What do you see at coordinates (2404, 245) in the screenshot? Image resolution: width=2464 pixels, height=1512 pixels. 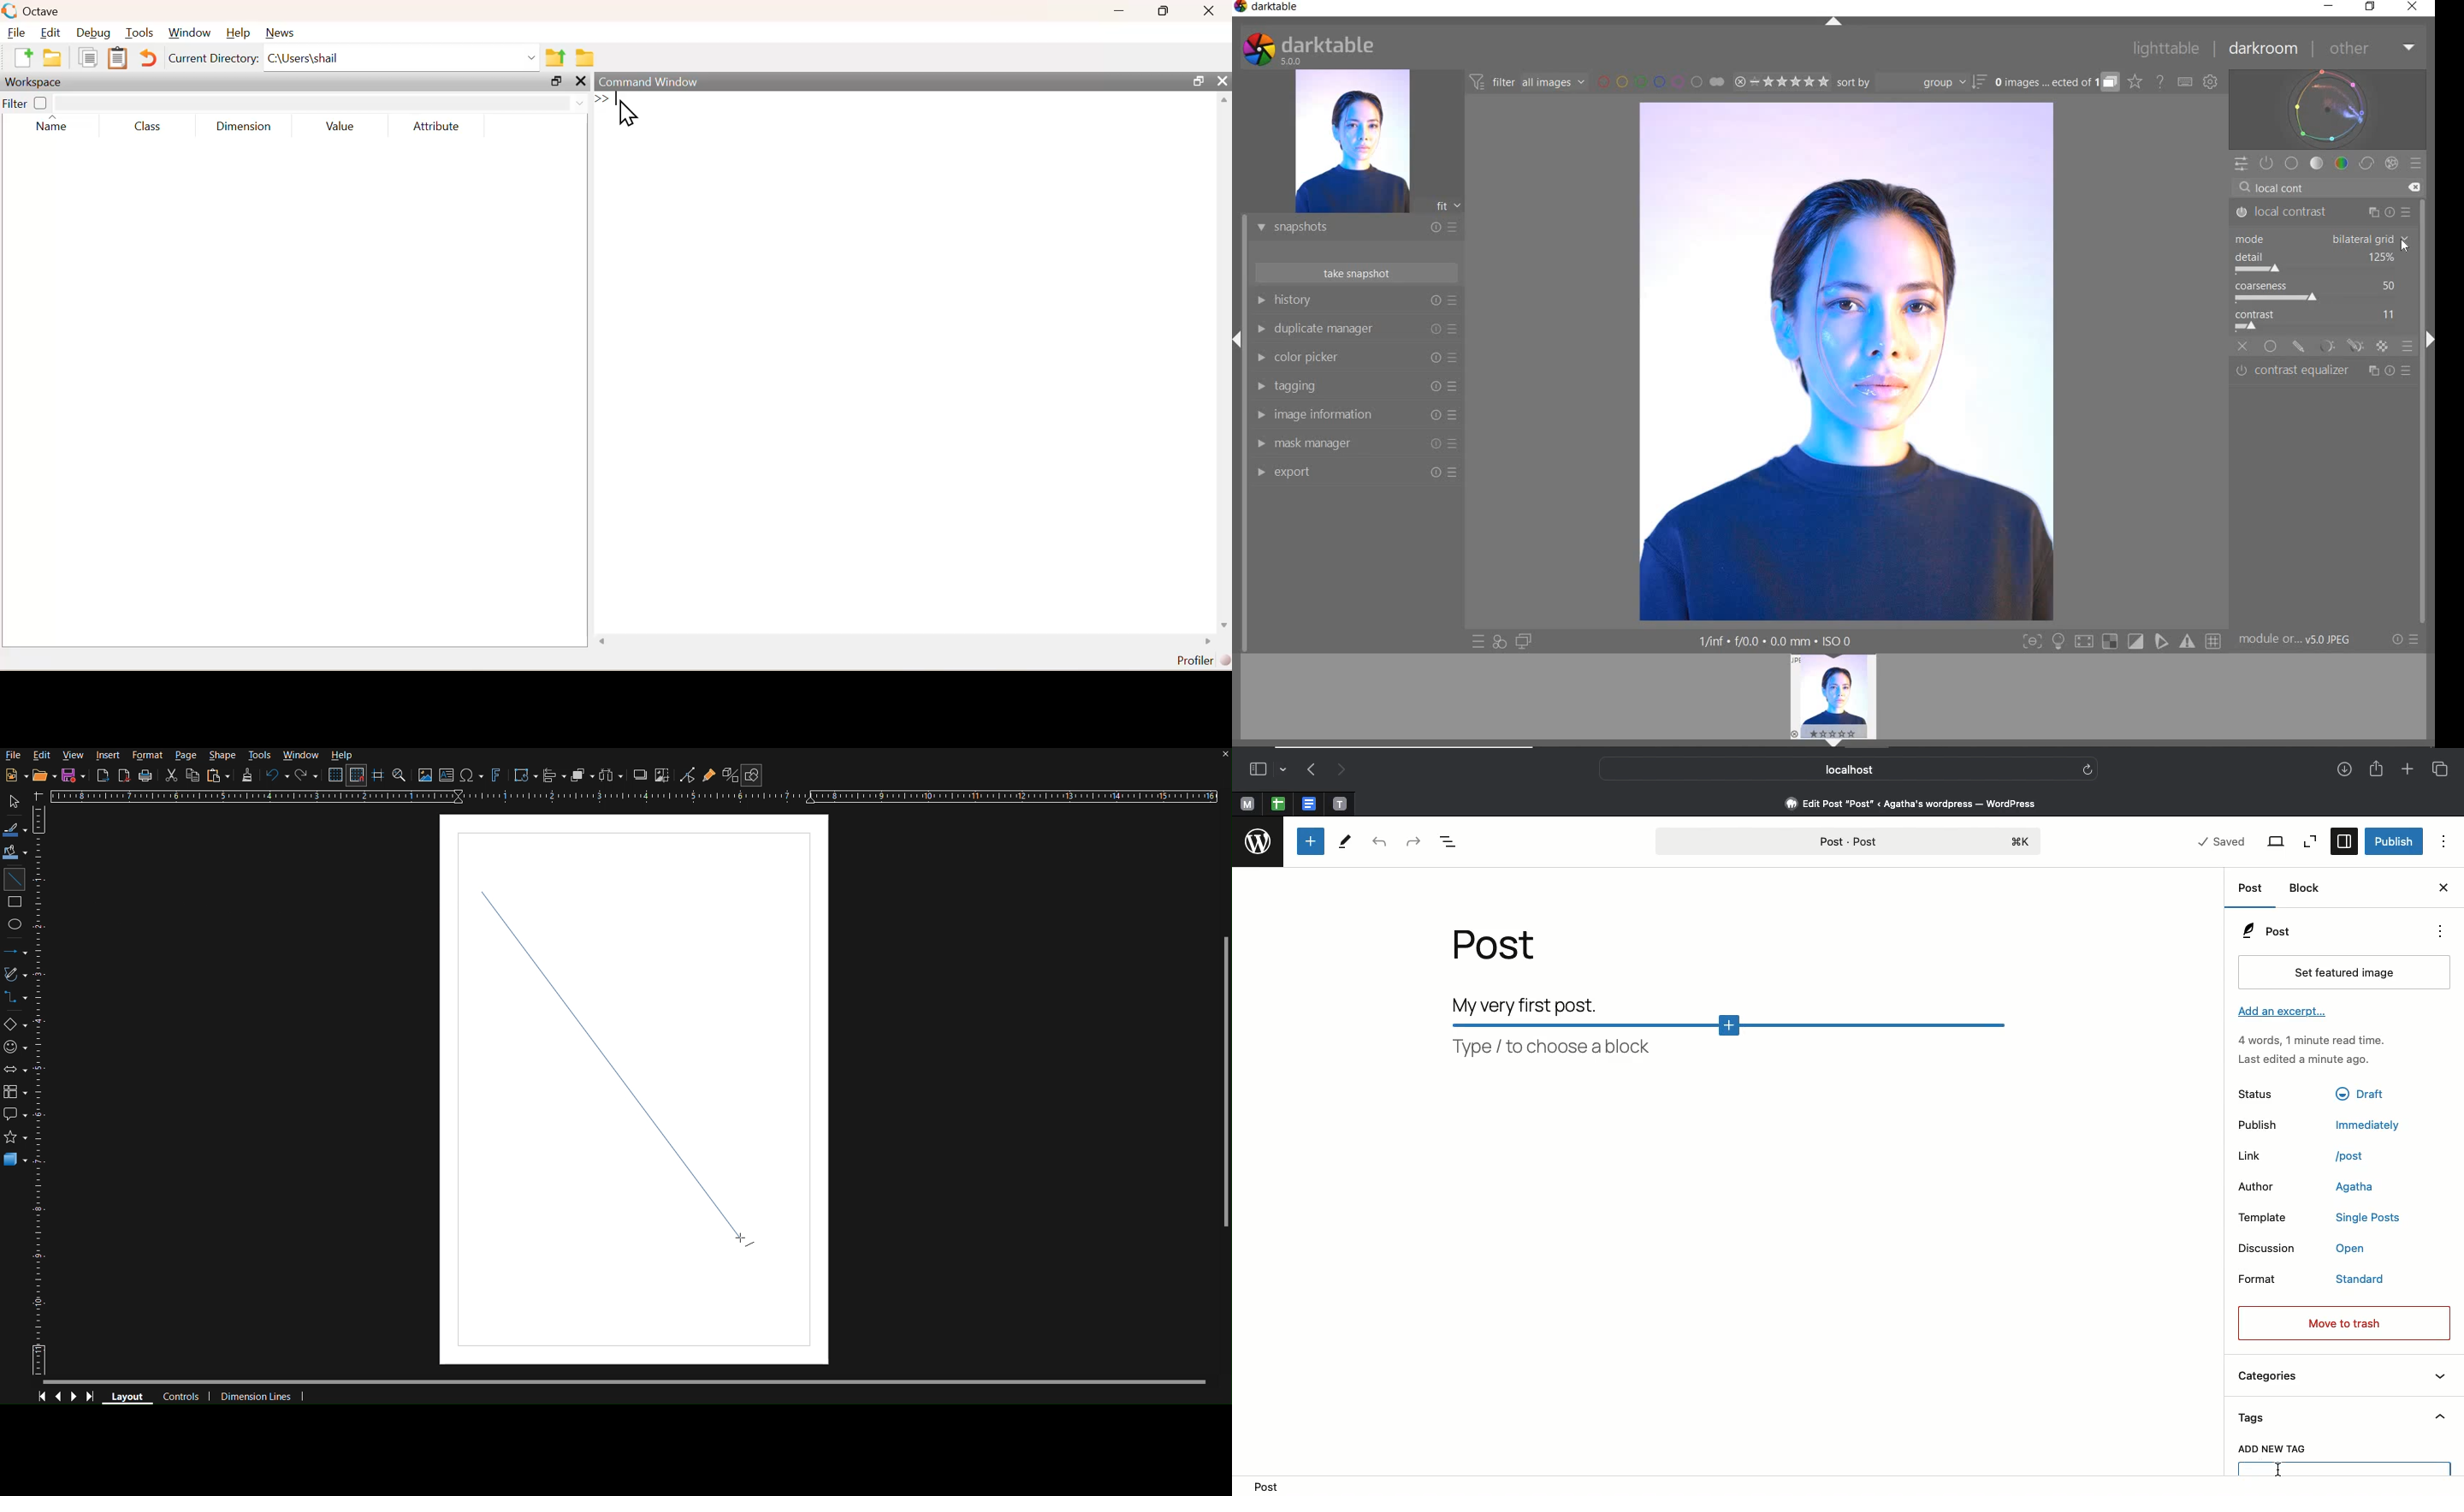 I see `cursor` at bounding box center [2404, 245].